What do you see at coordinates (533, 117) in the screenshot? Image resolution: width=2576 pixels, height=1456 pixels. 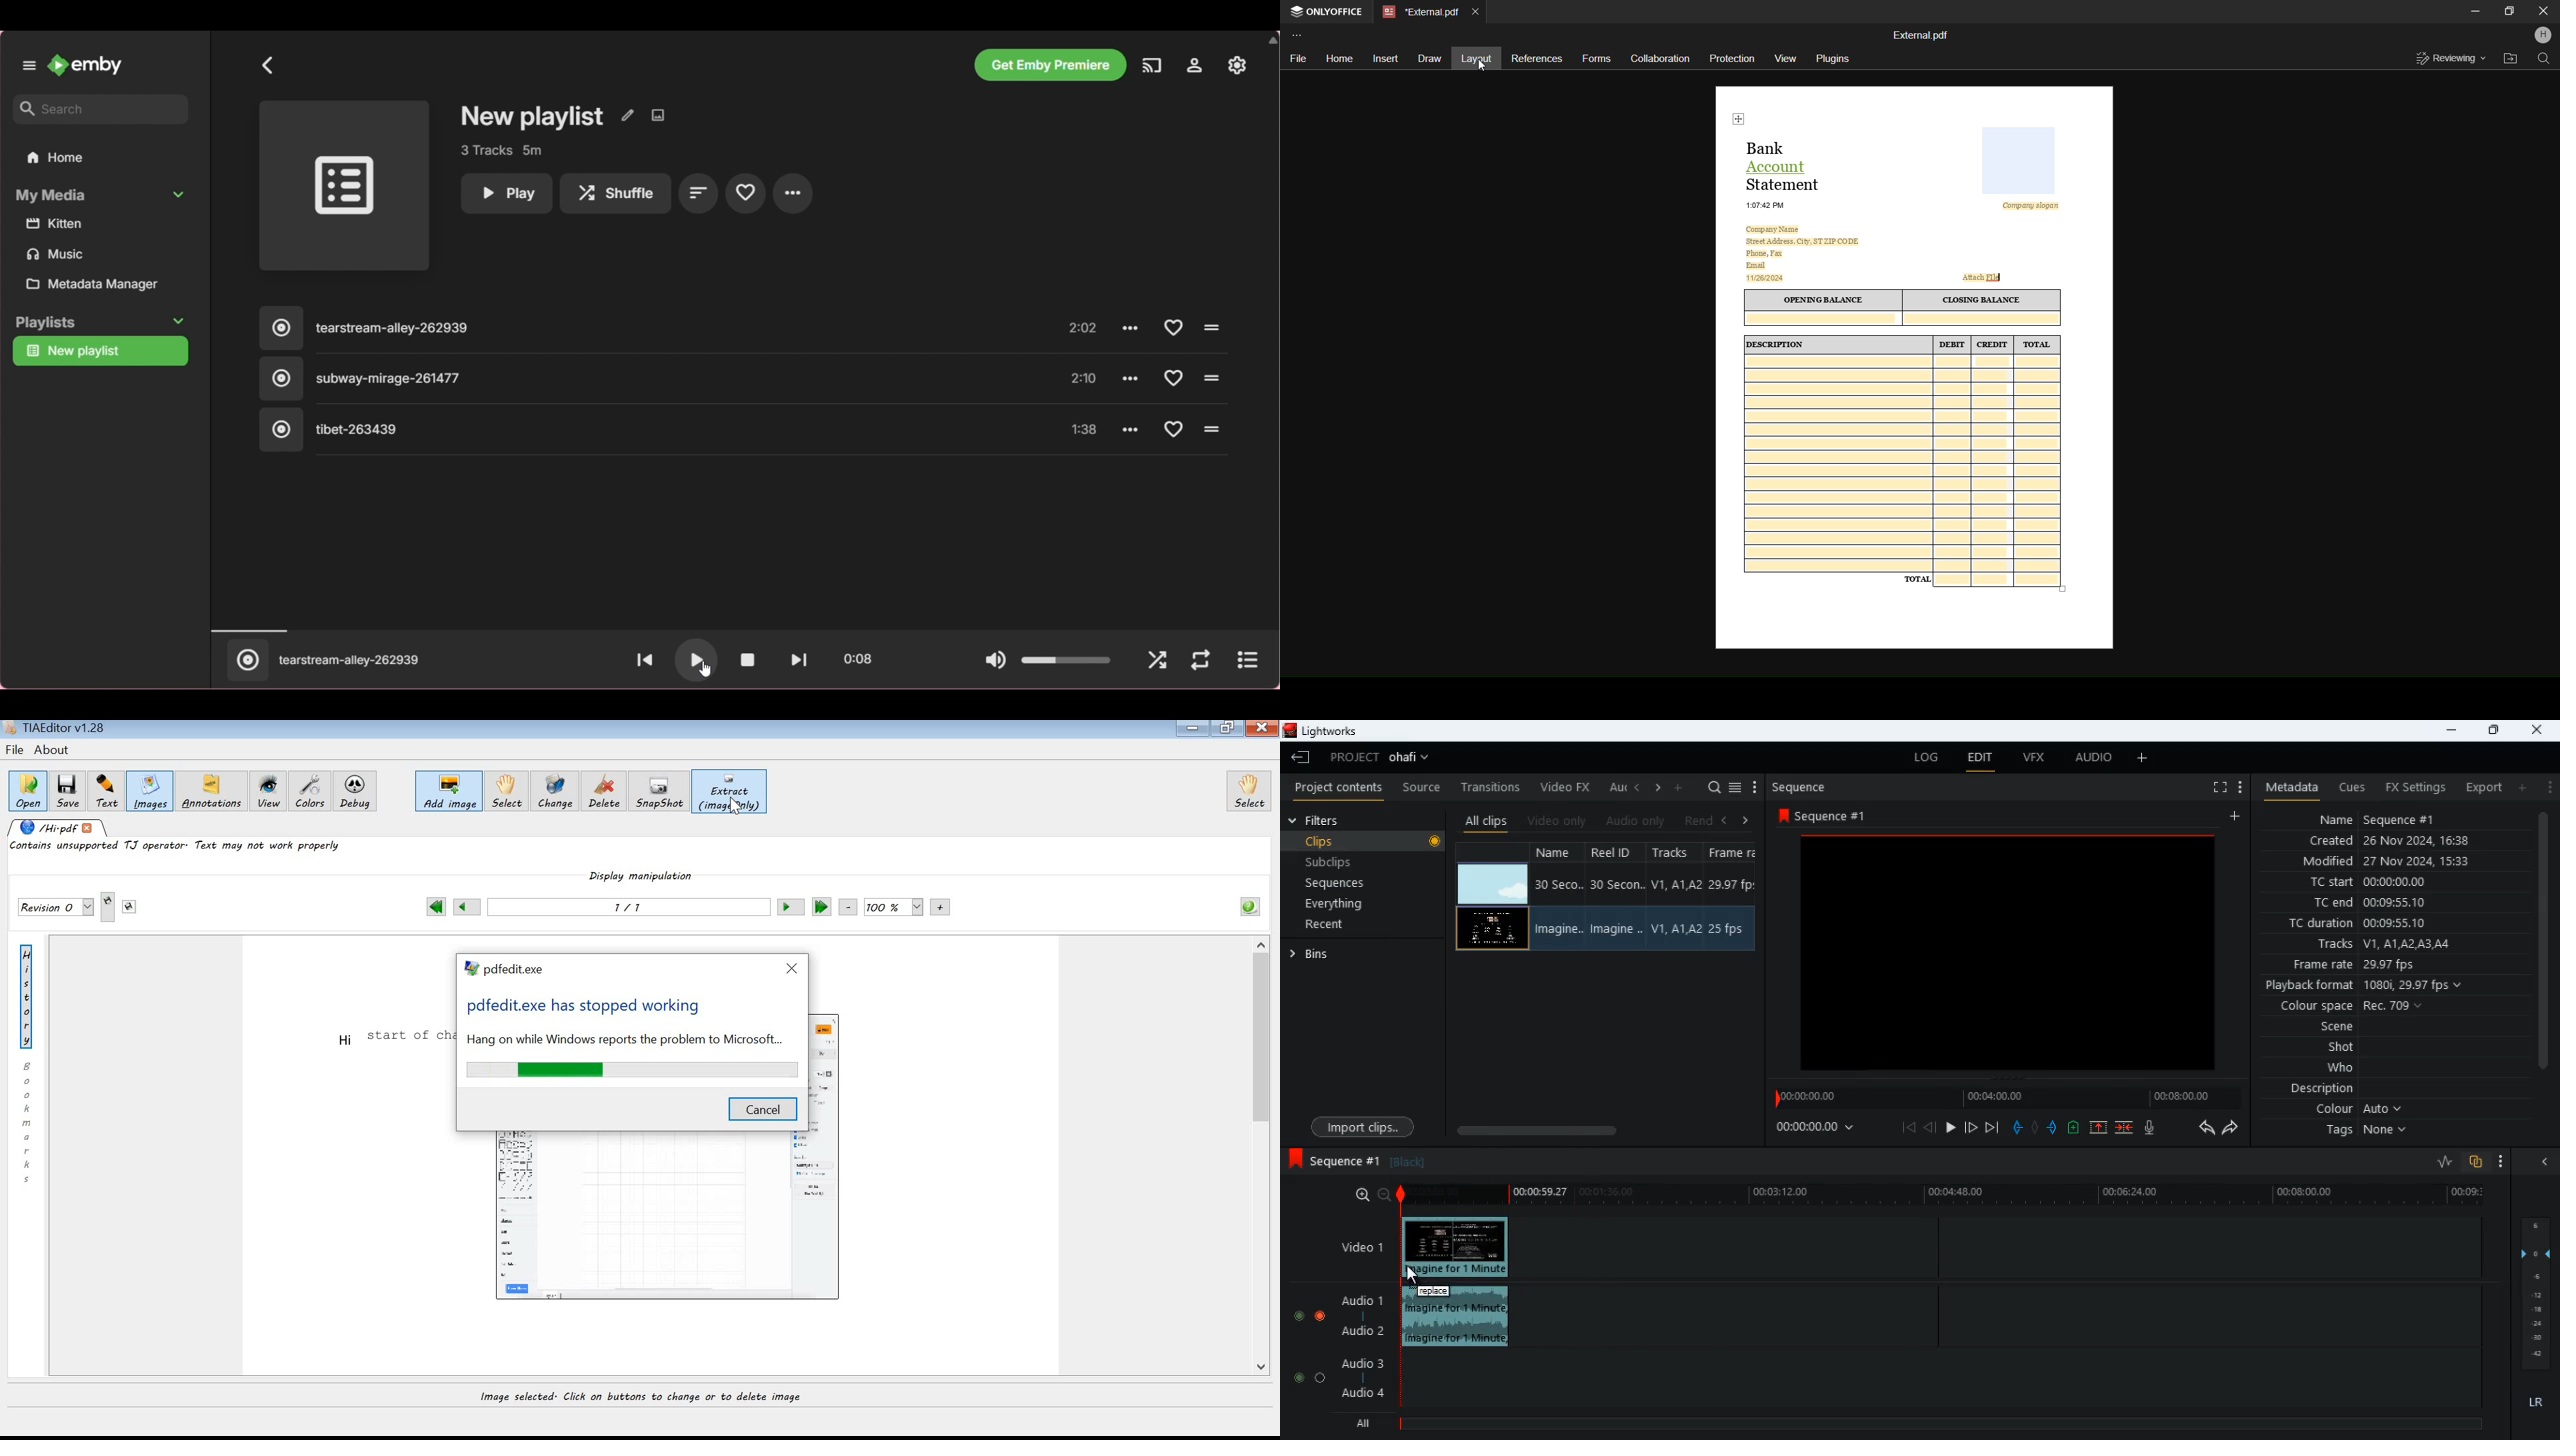 I see `Playlist name` at bounding box center [533, 117].